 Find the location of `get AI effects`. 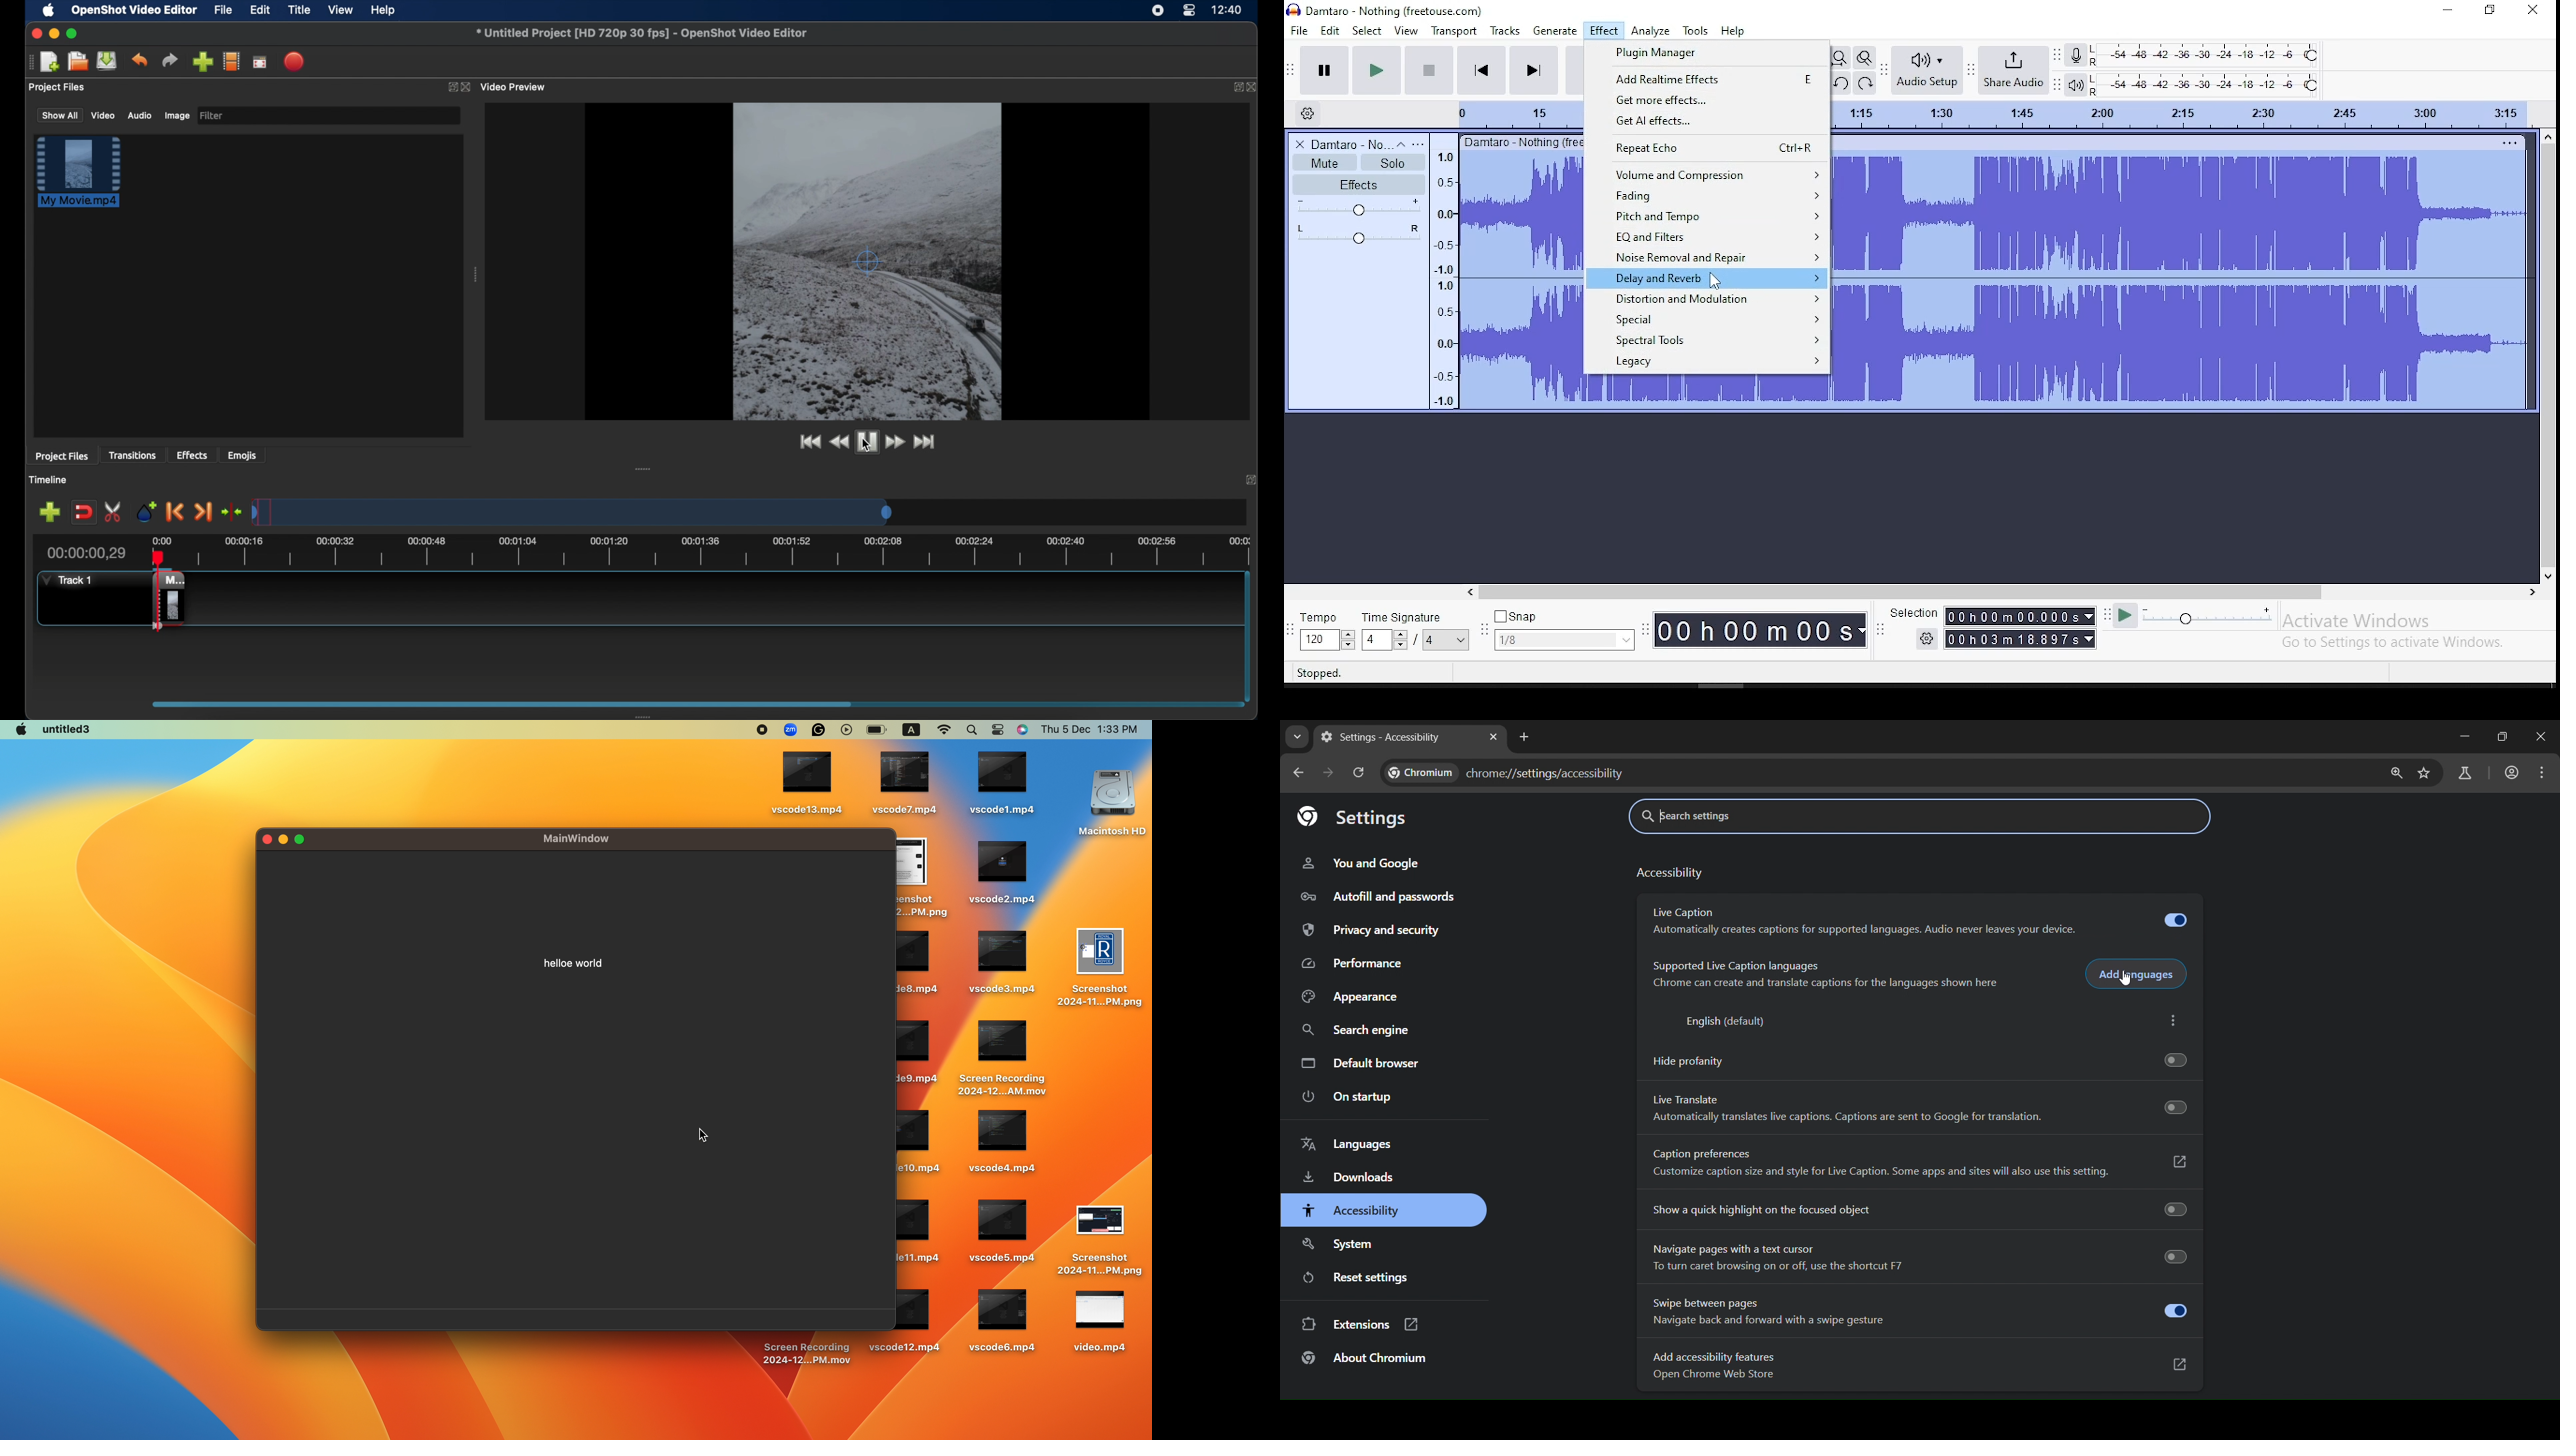

get AI effects is located at coordinates (1705, 121).